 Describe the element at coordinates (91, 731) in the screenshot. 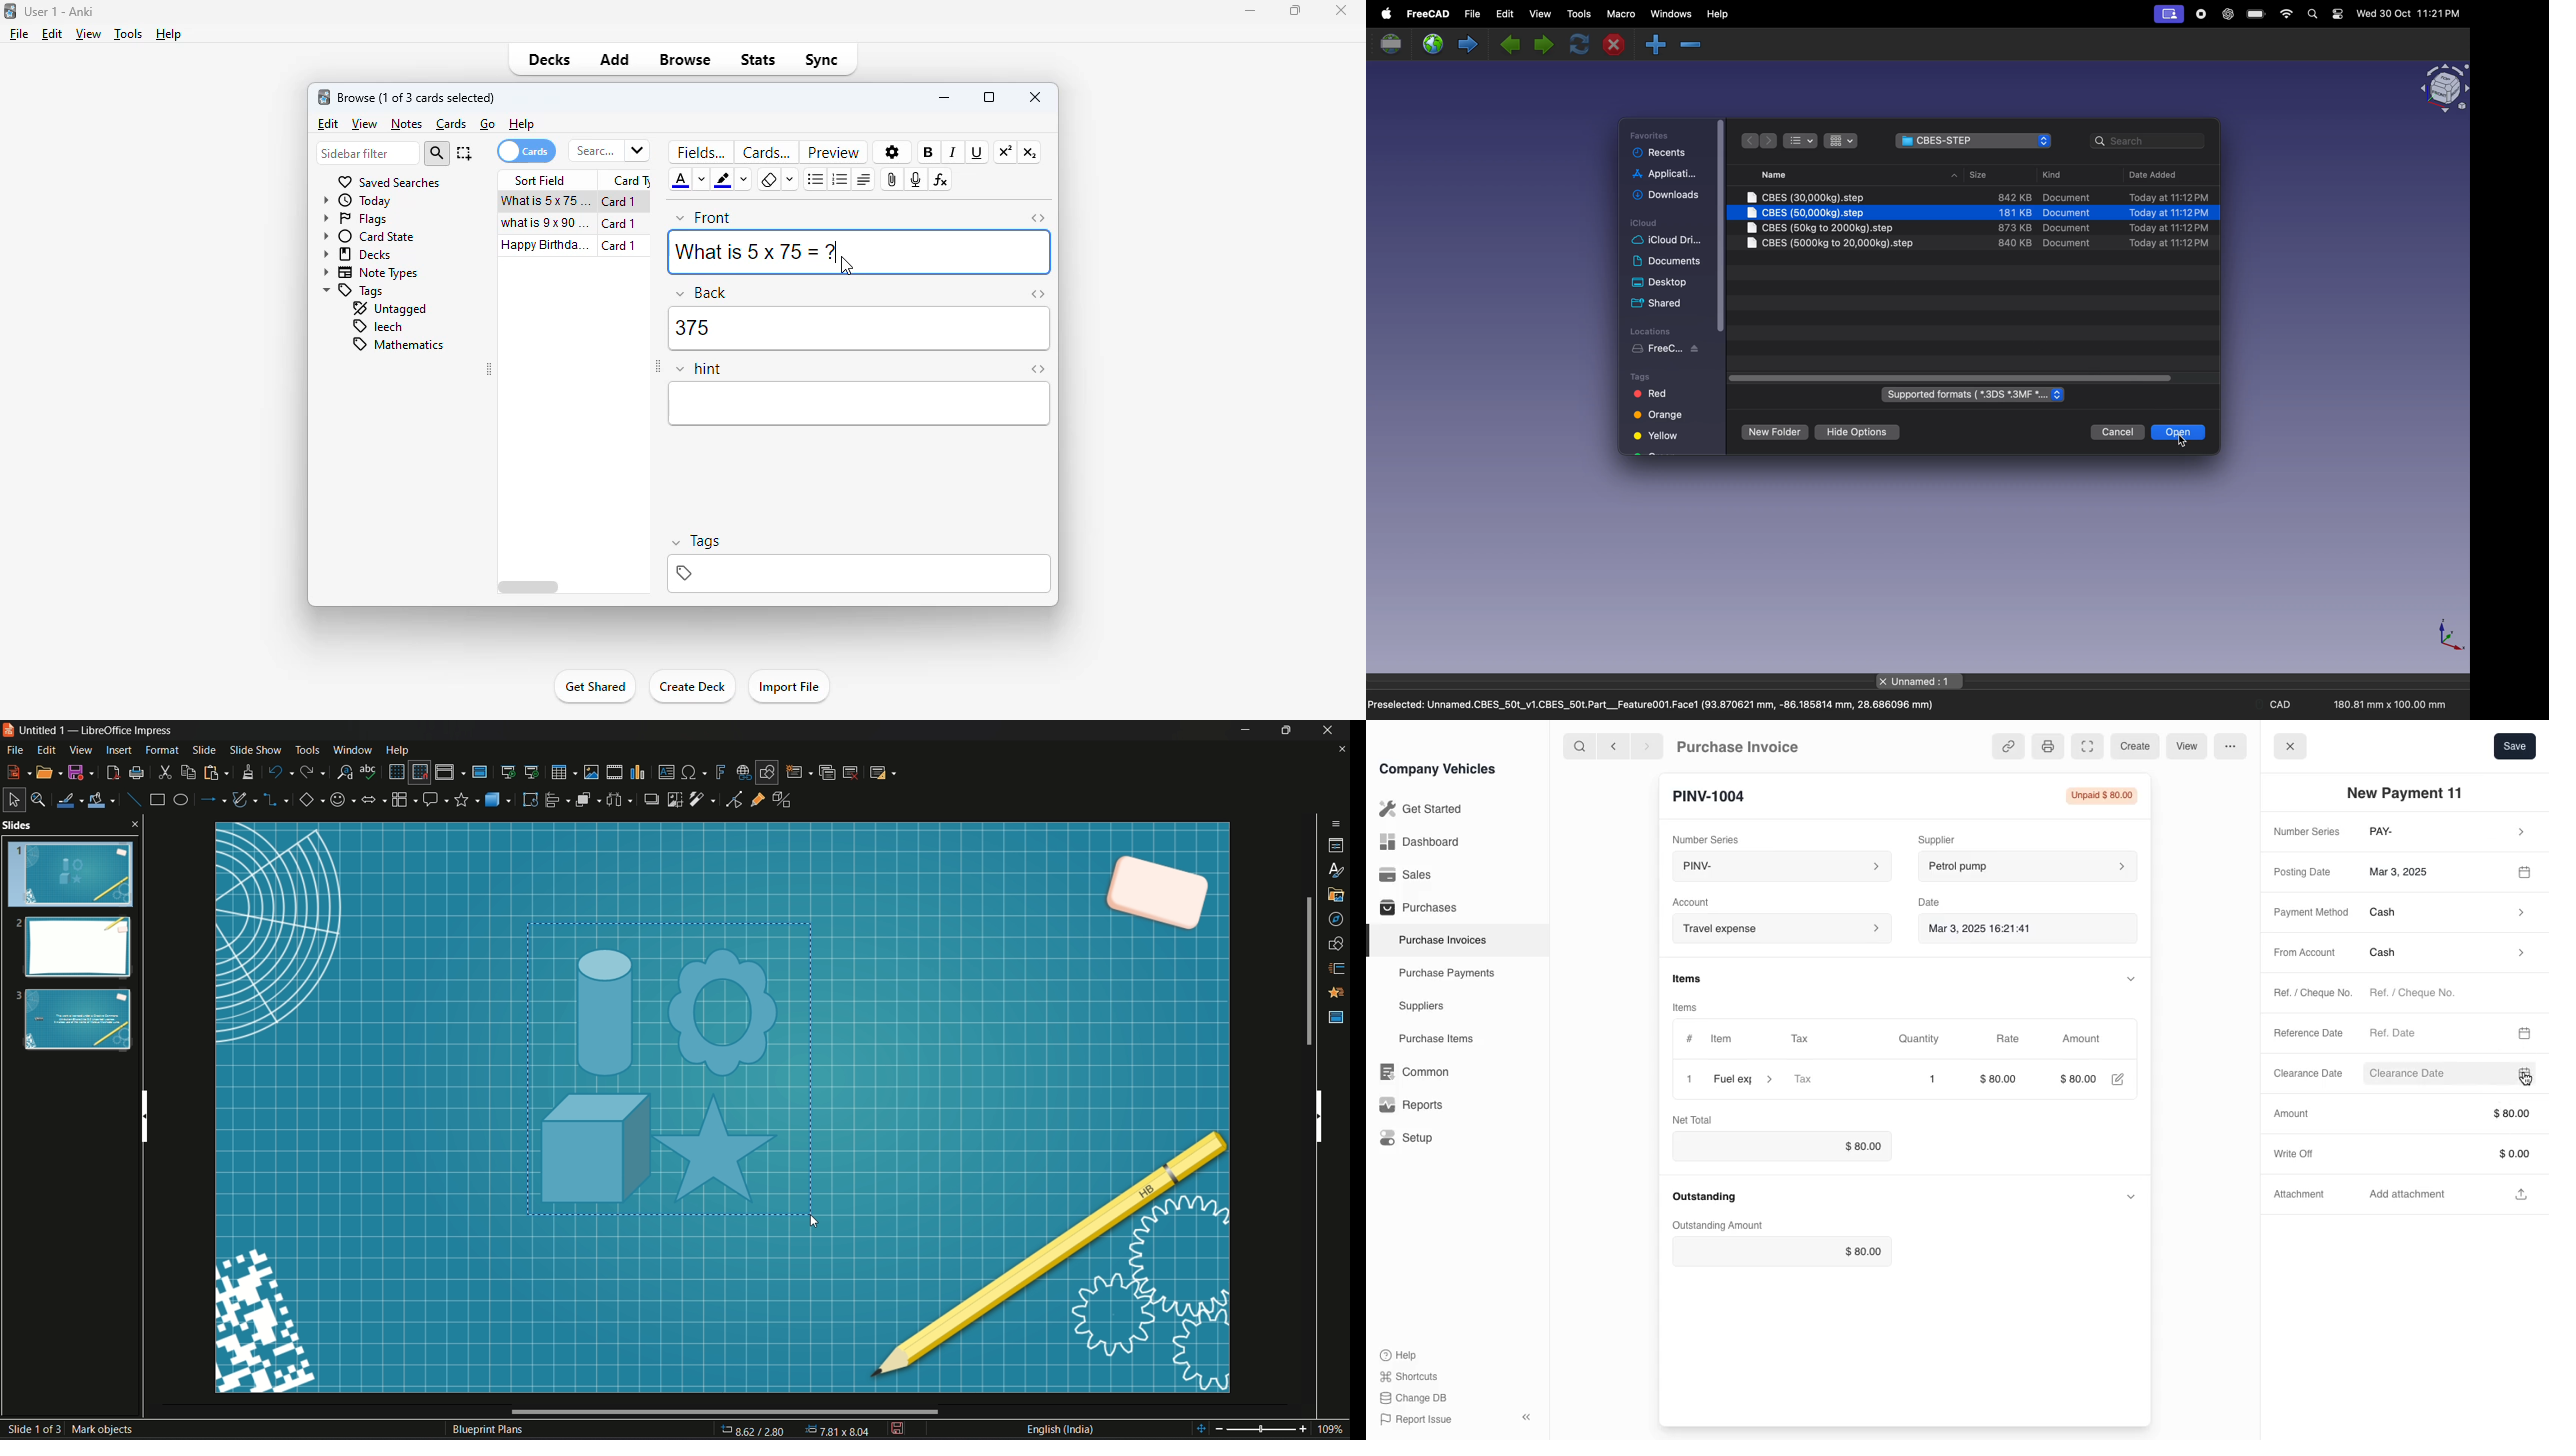

I see `Logo and name` at that location.